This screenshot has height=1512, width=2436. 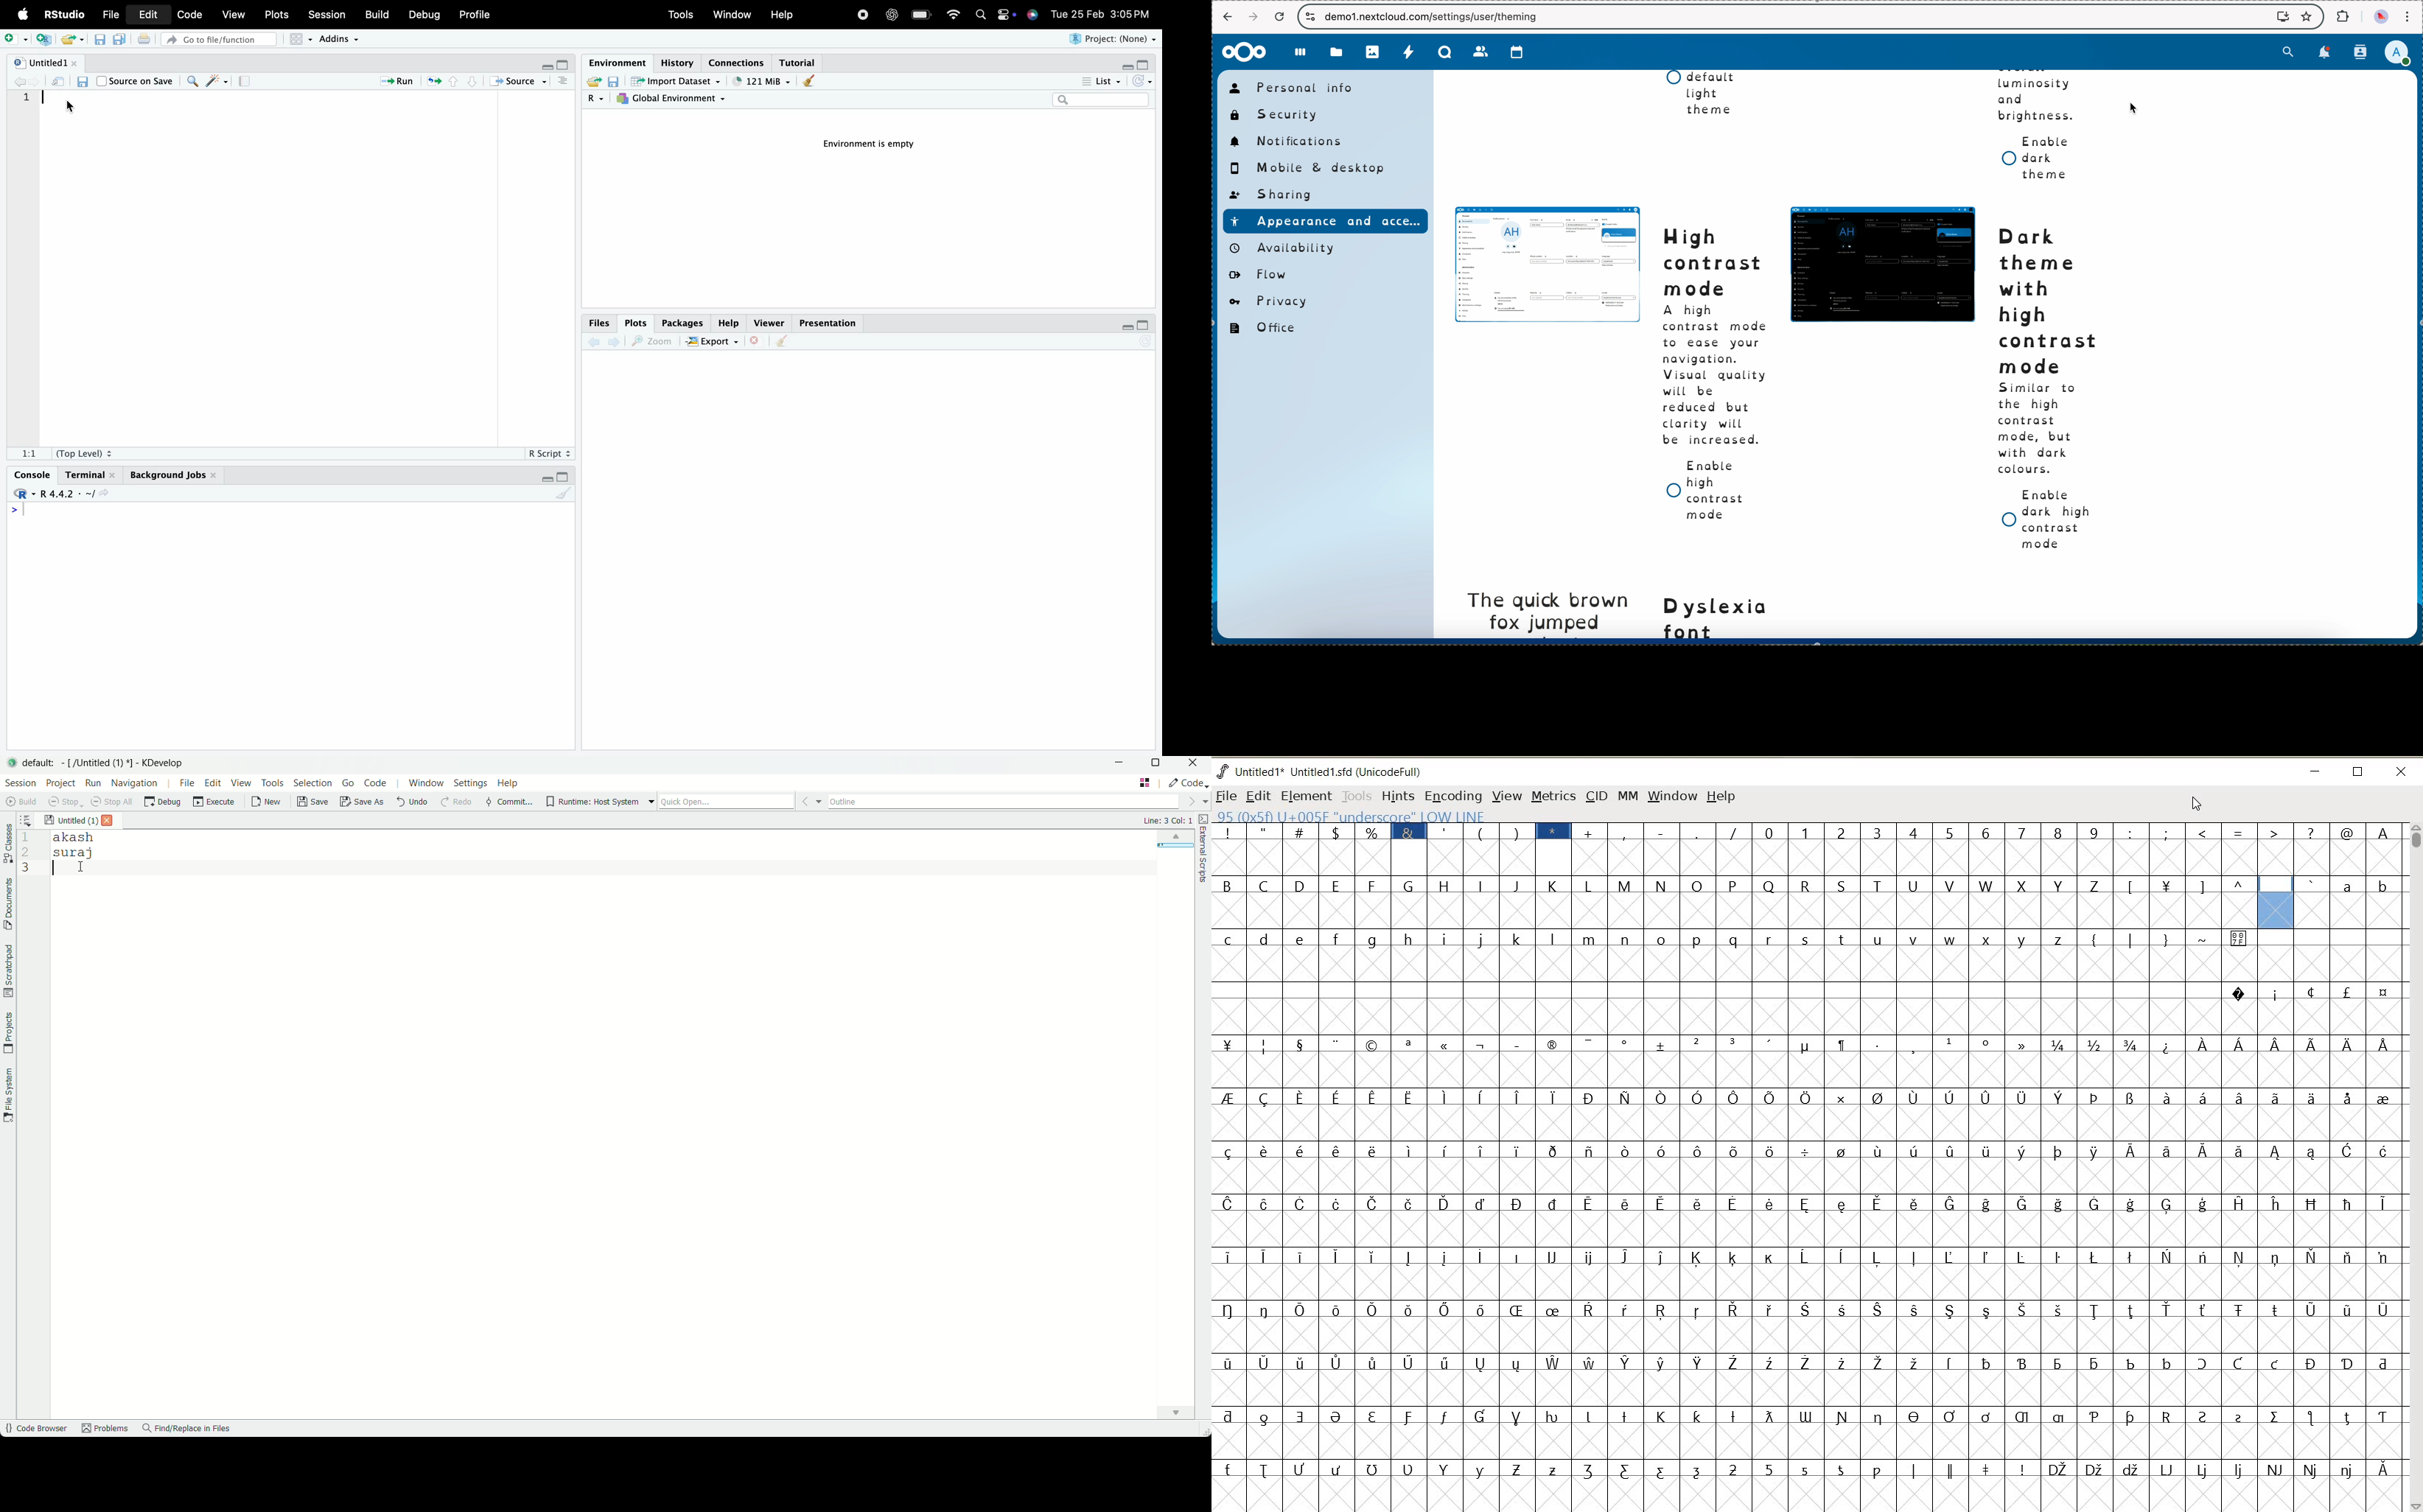 I want to click on Clear console (Ctrl + L), so click(x=807, y=82).